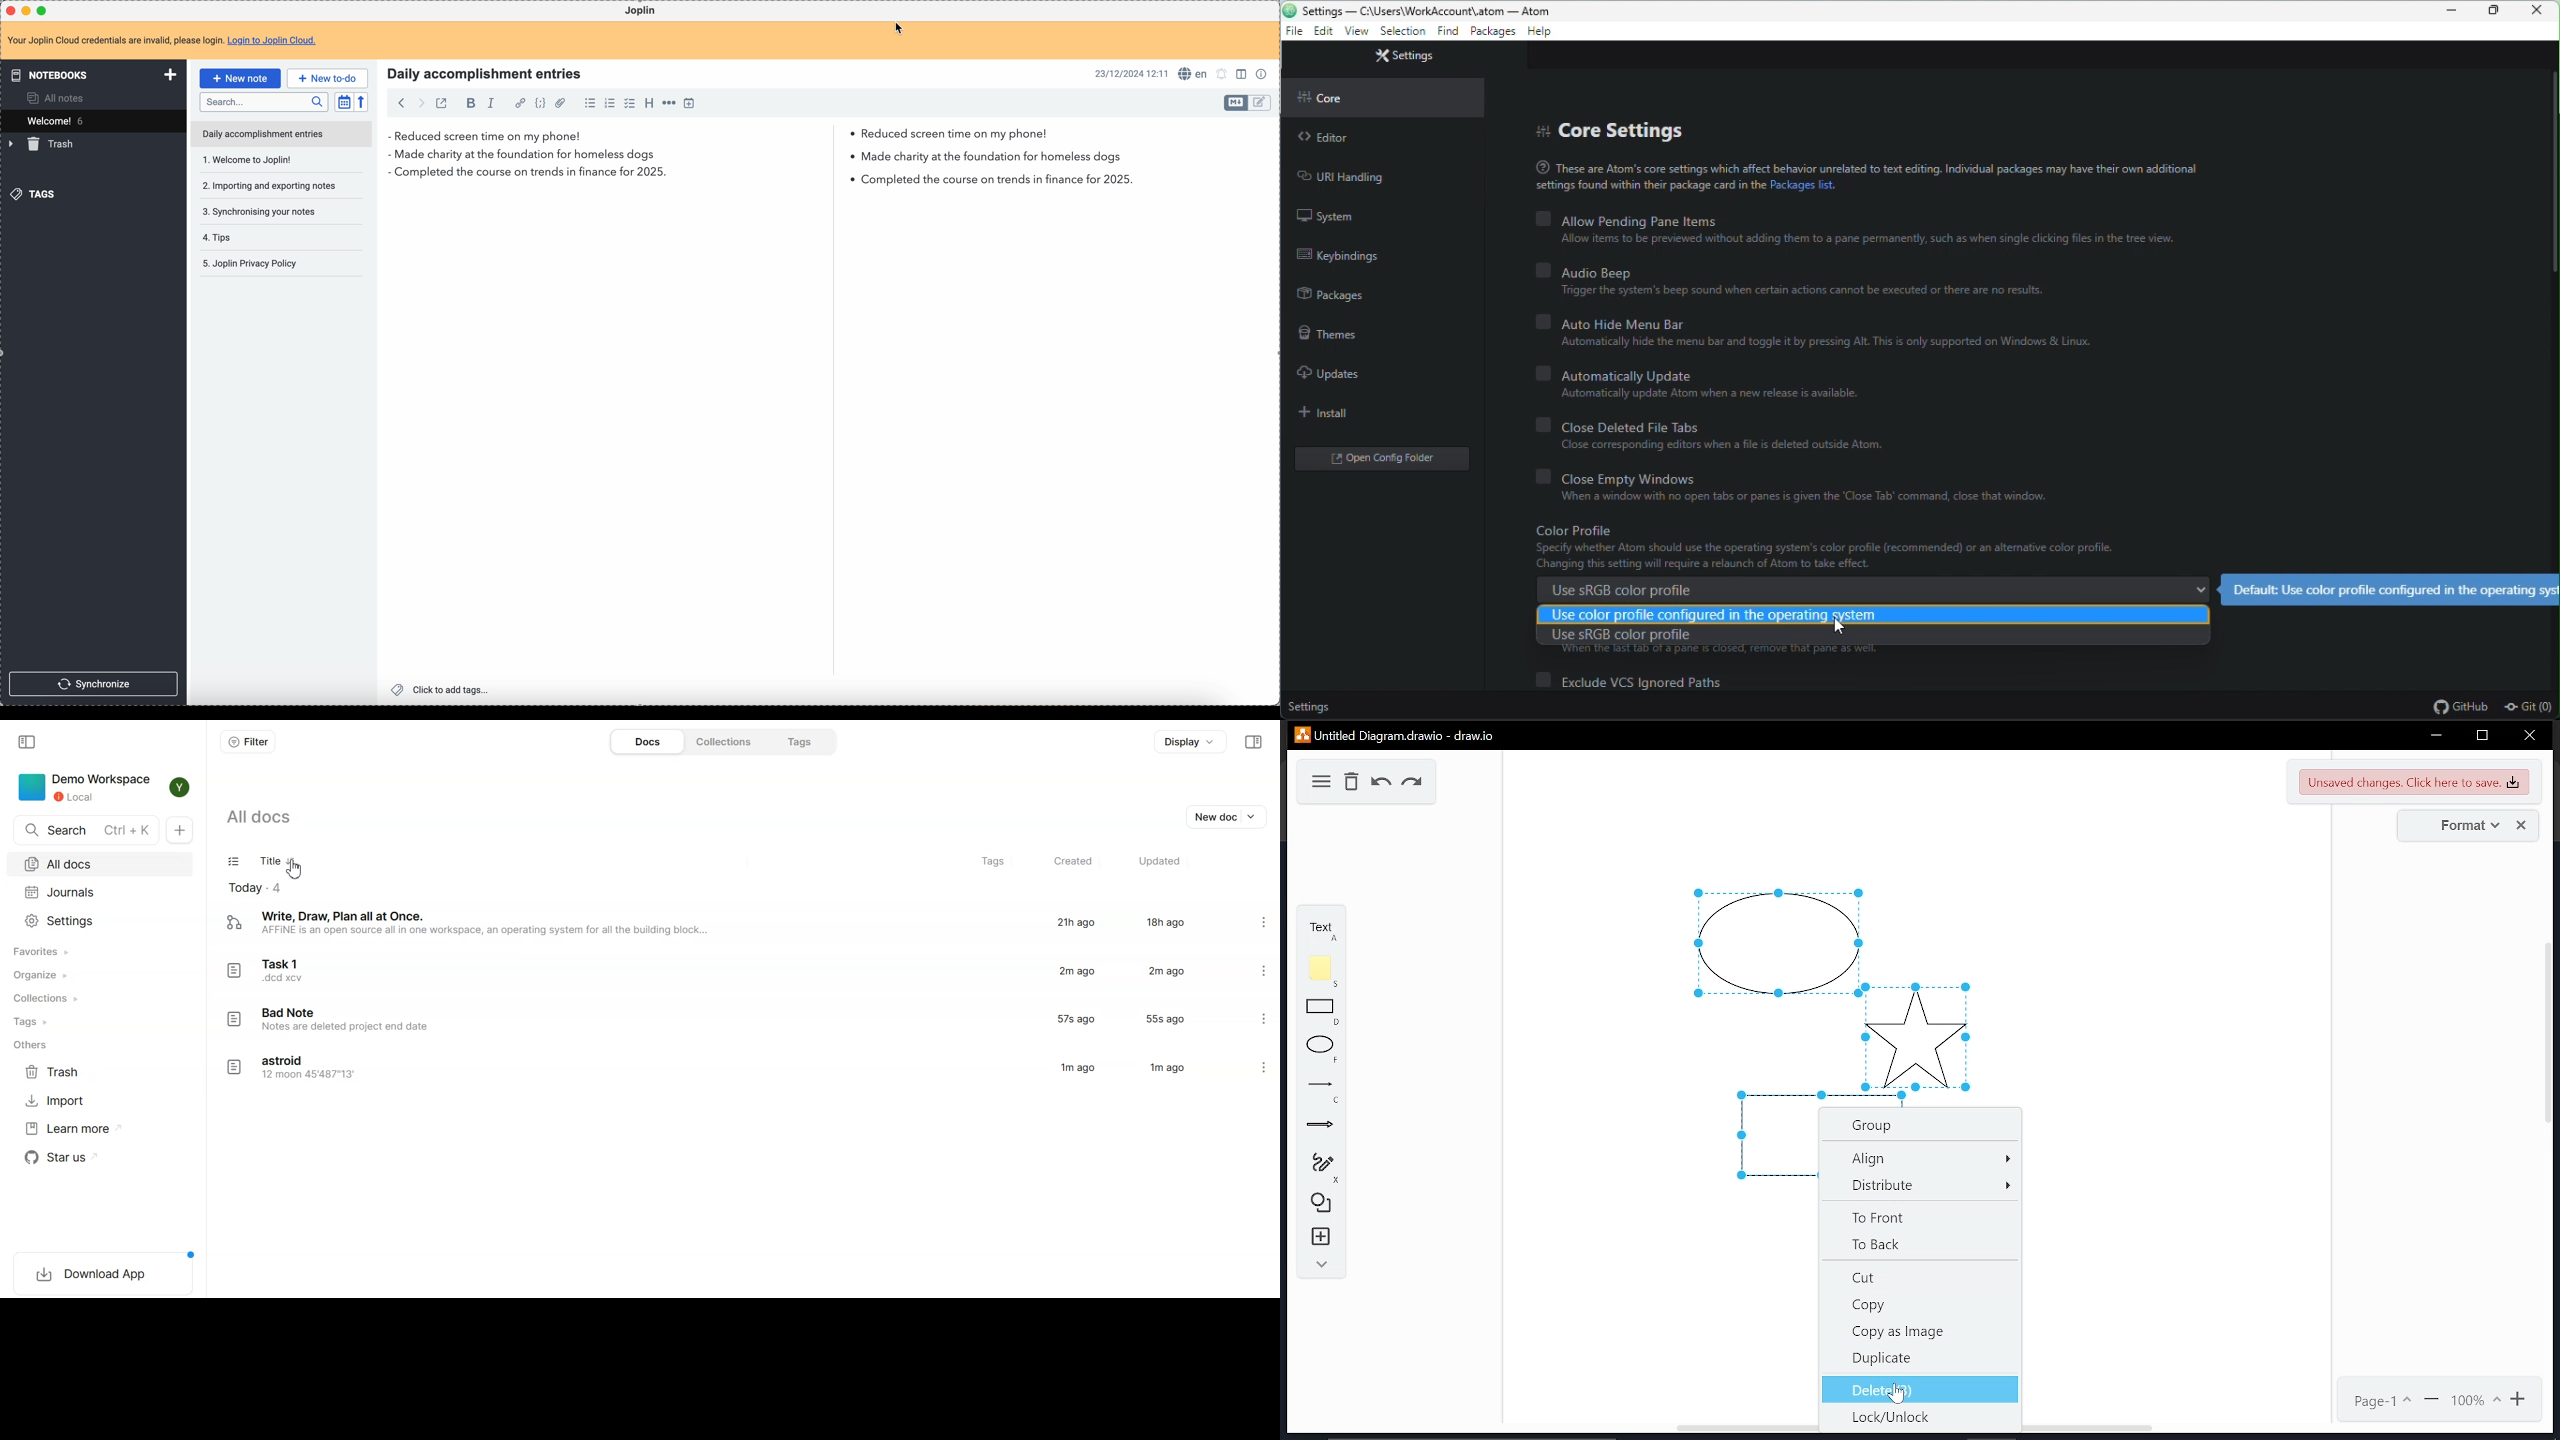 This screenshot has height=1456, width=2576. What do you see at coordinates (1322, 1237) in the screenshot?
I see `insert` at bounding box center [1322, 1237].